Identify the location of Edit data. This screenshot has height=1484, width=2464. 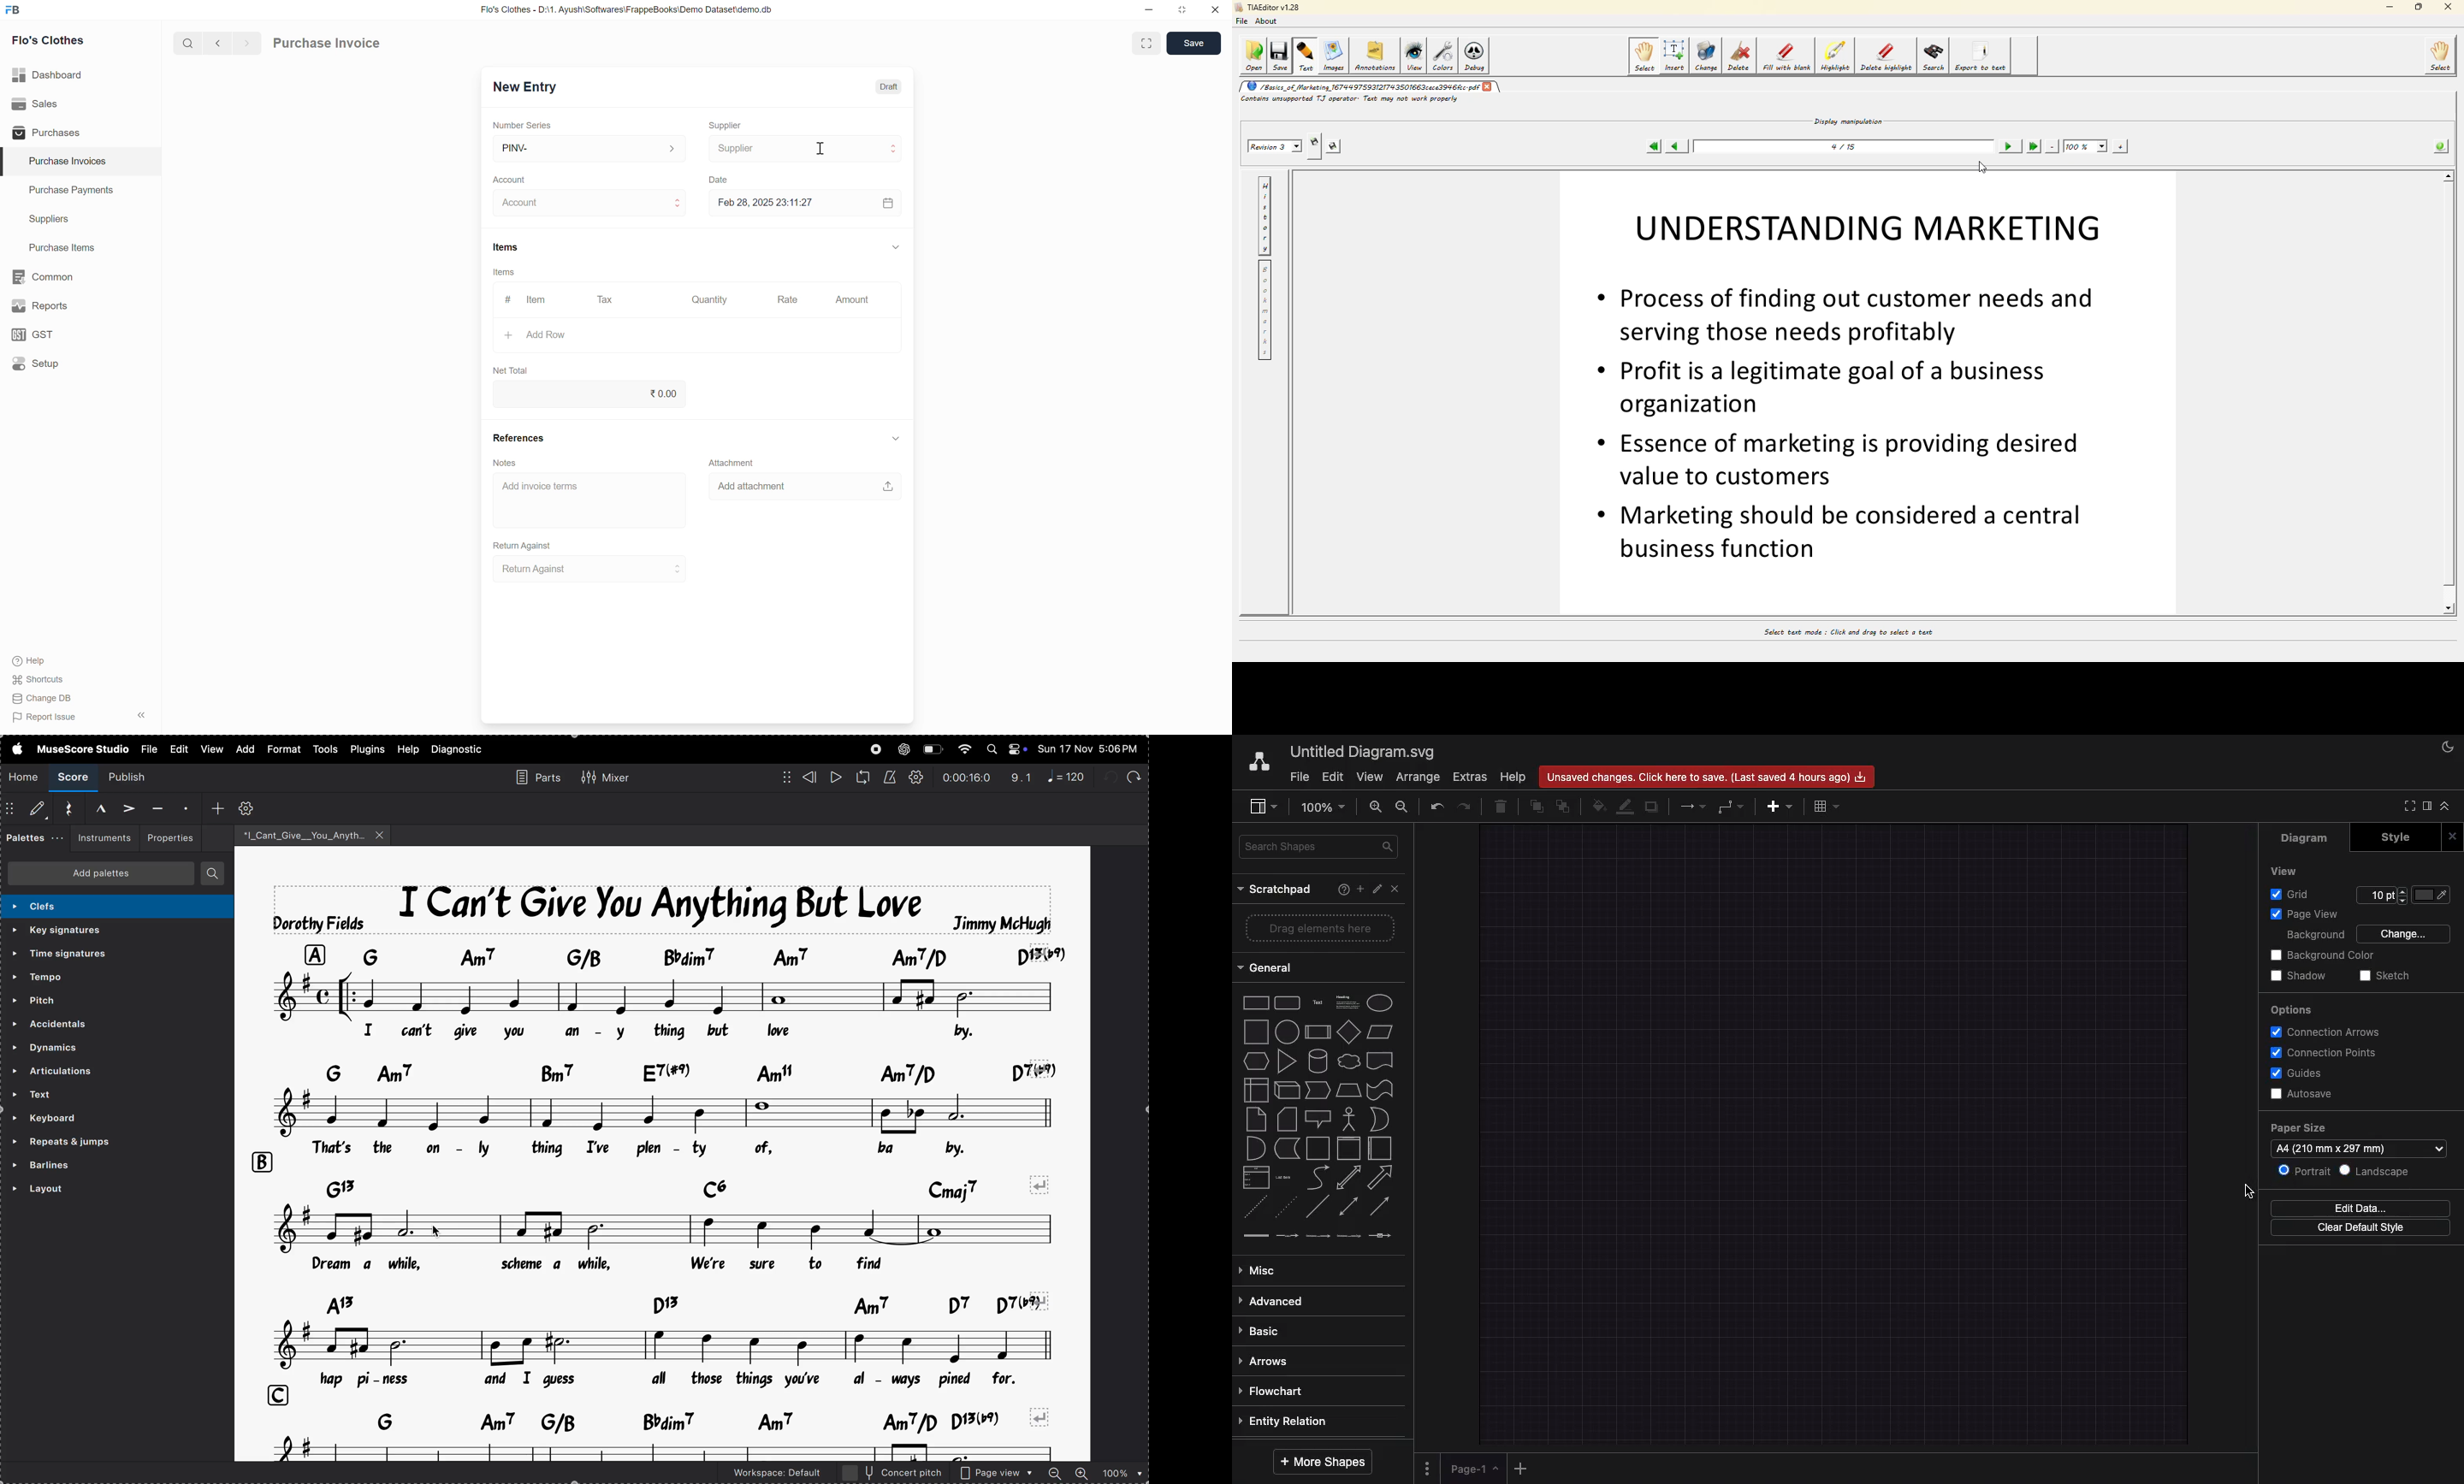
(2360, 1209).